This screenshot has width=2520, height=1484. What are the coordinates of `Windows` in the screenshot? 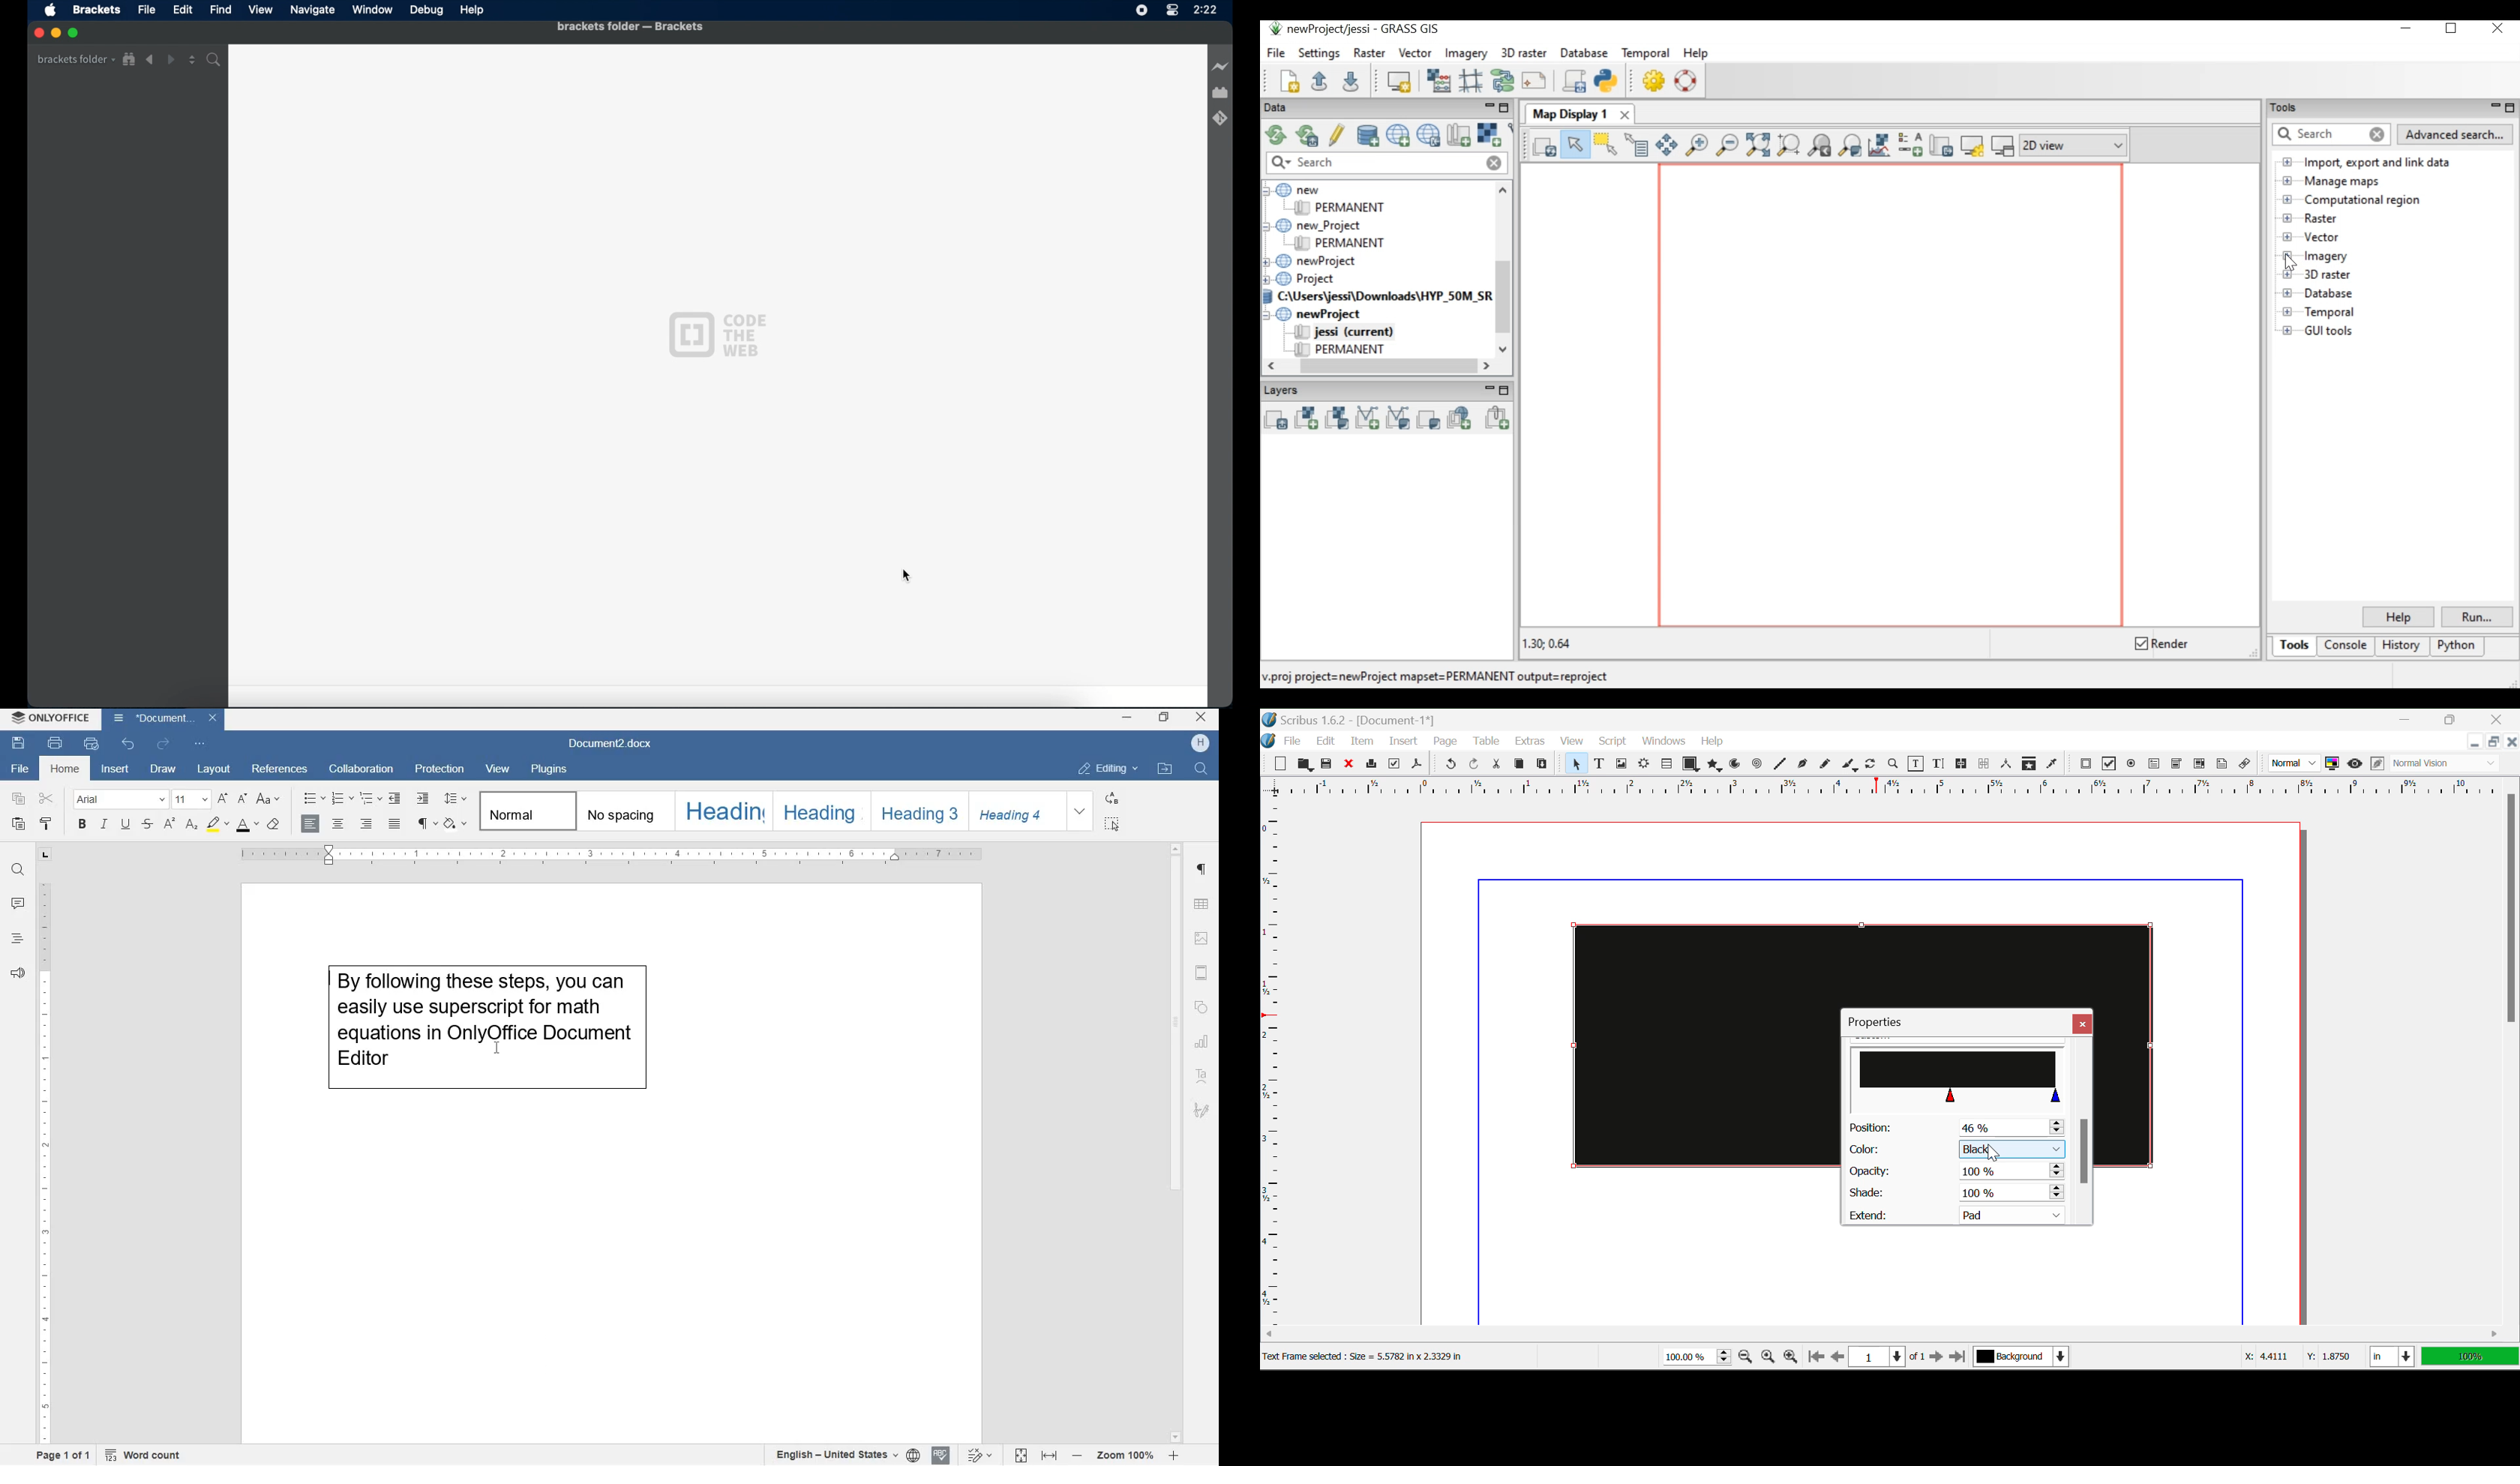 It's located at (1662, 741).